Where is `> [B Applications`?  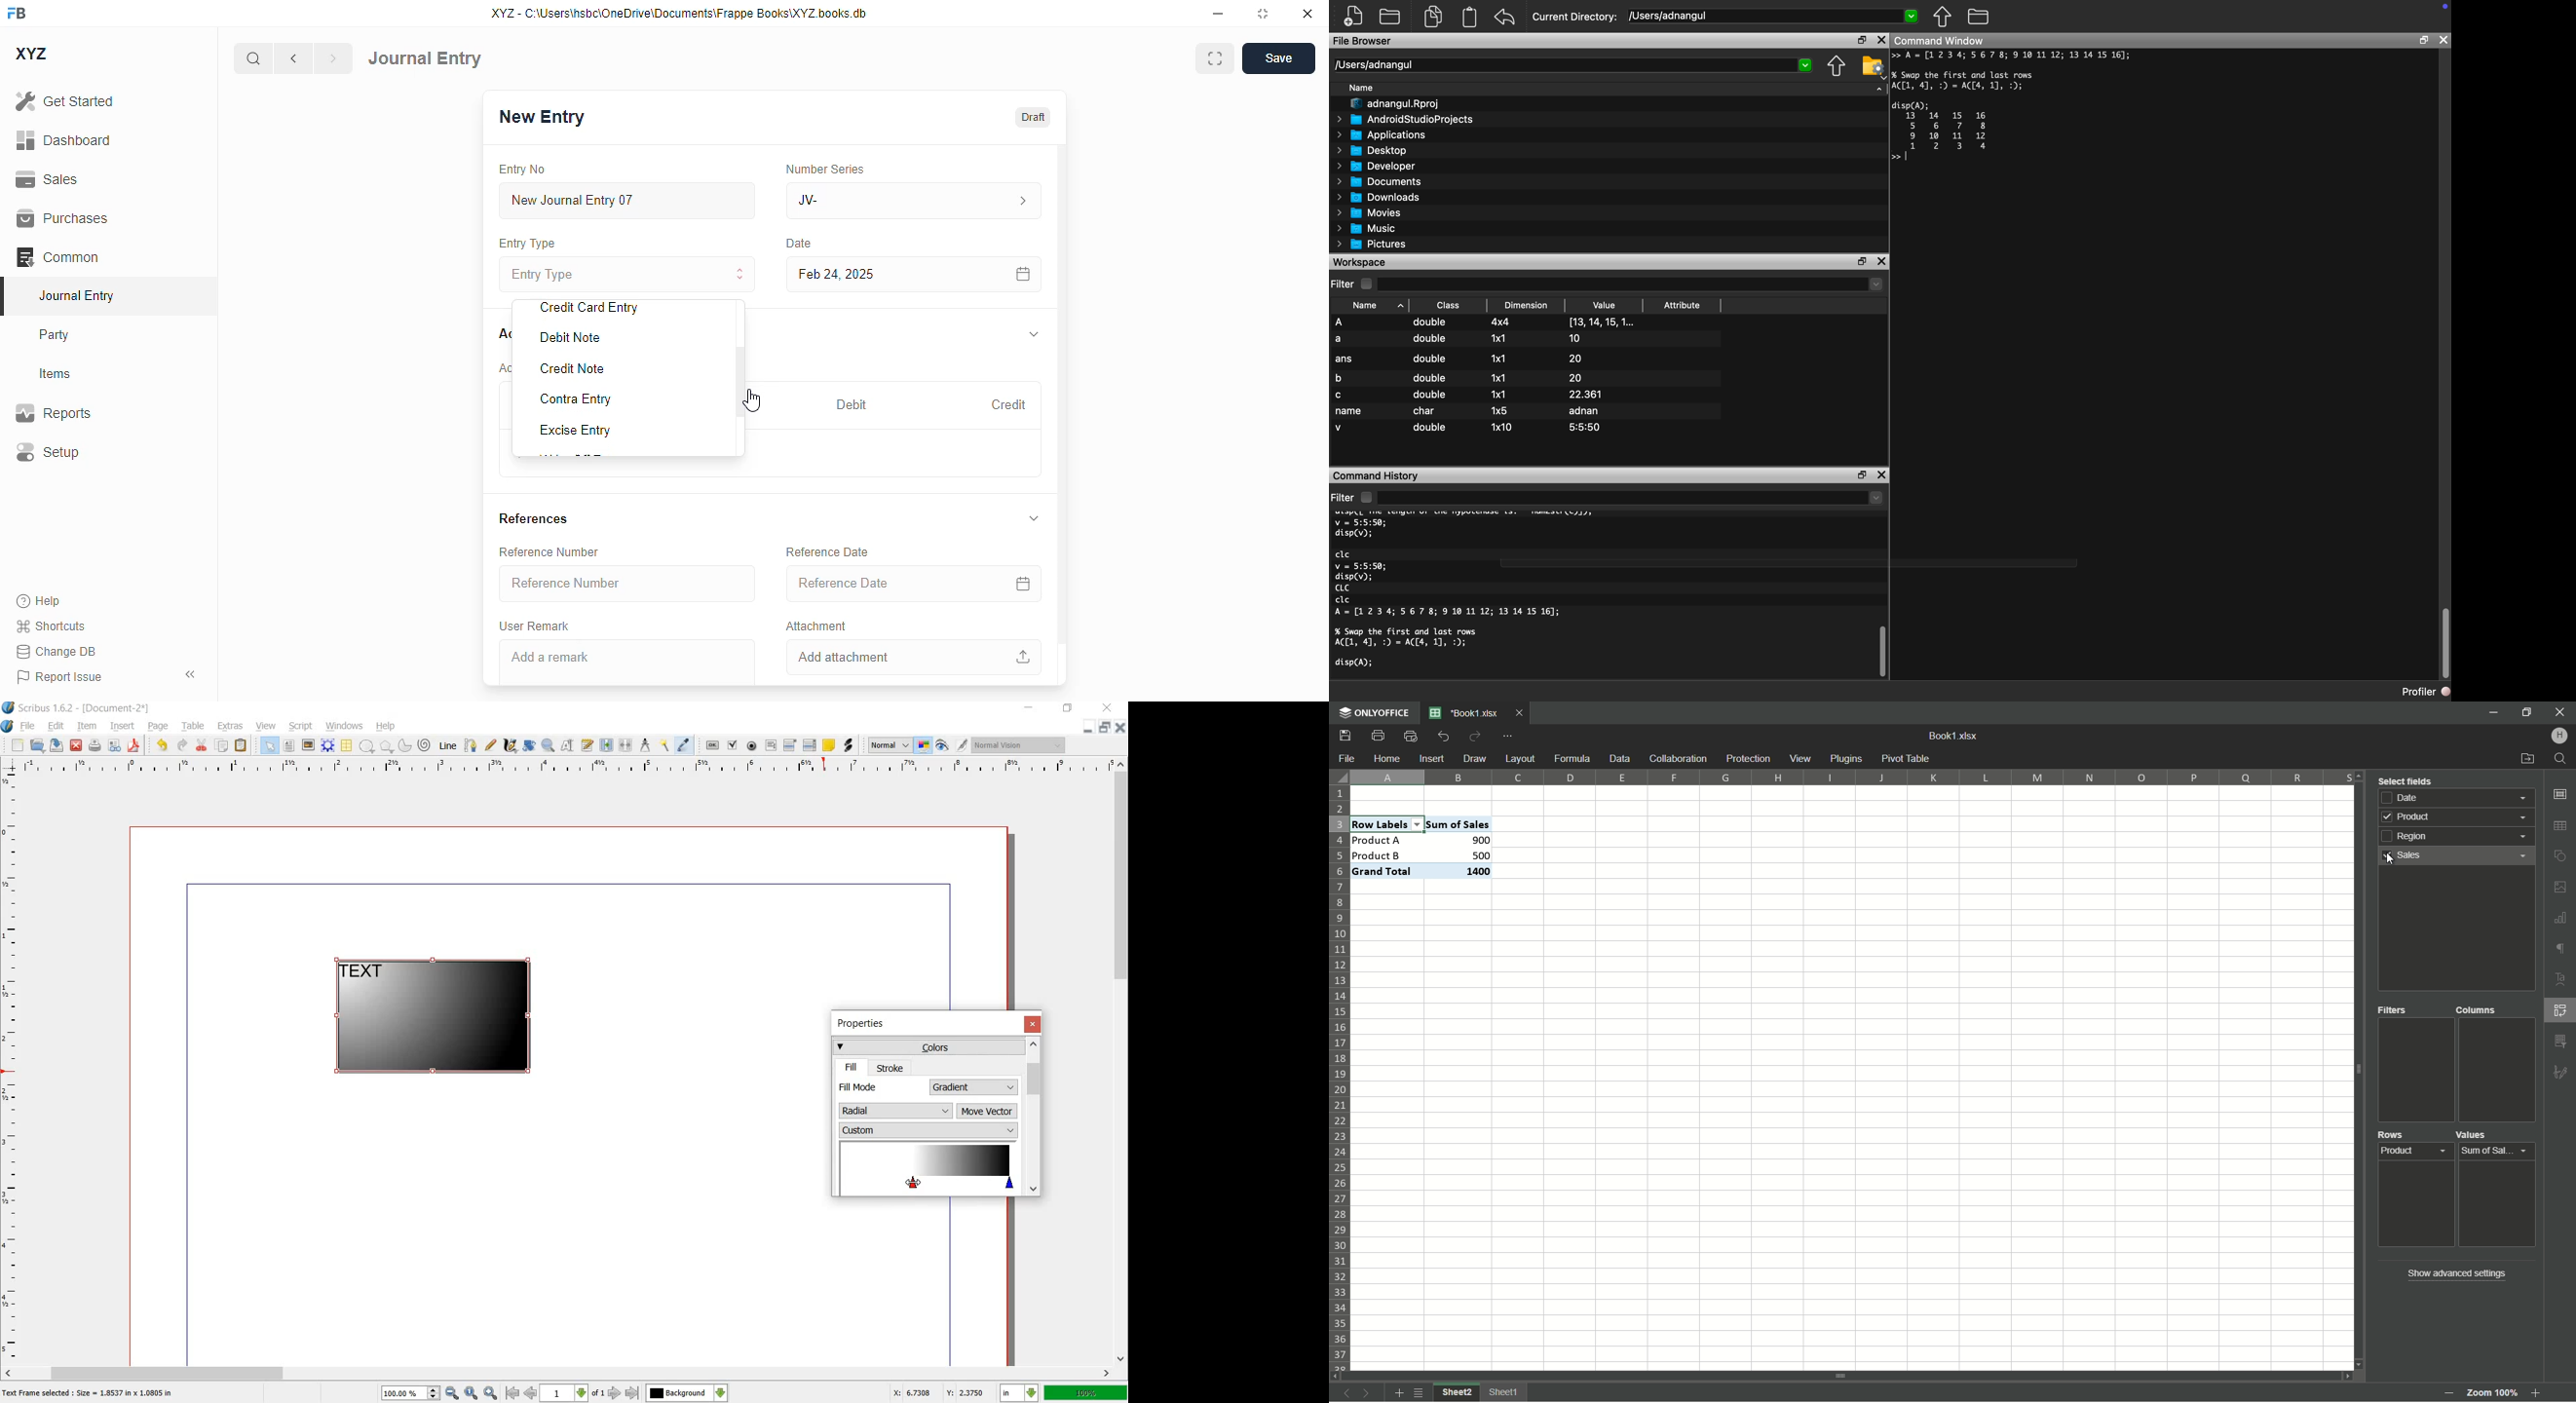 > [B Applications is located at coordinates (1381, 135).